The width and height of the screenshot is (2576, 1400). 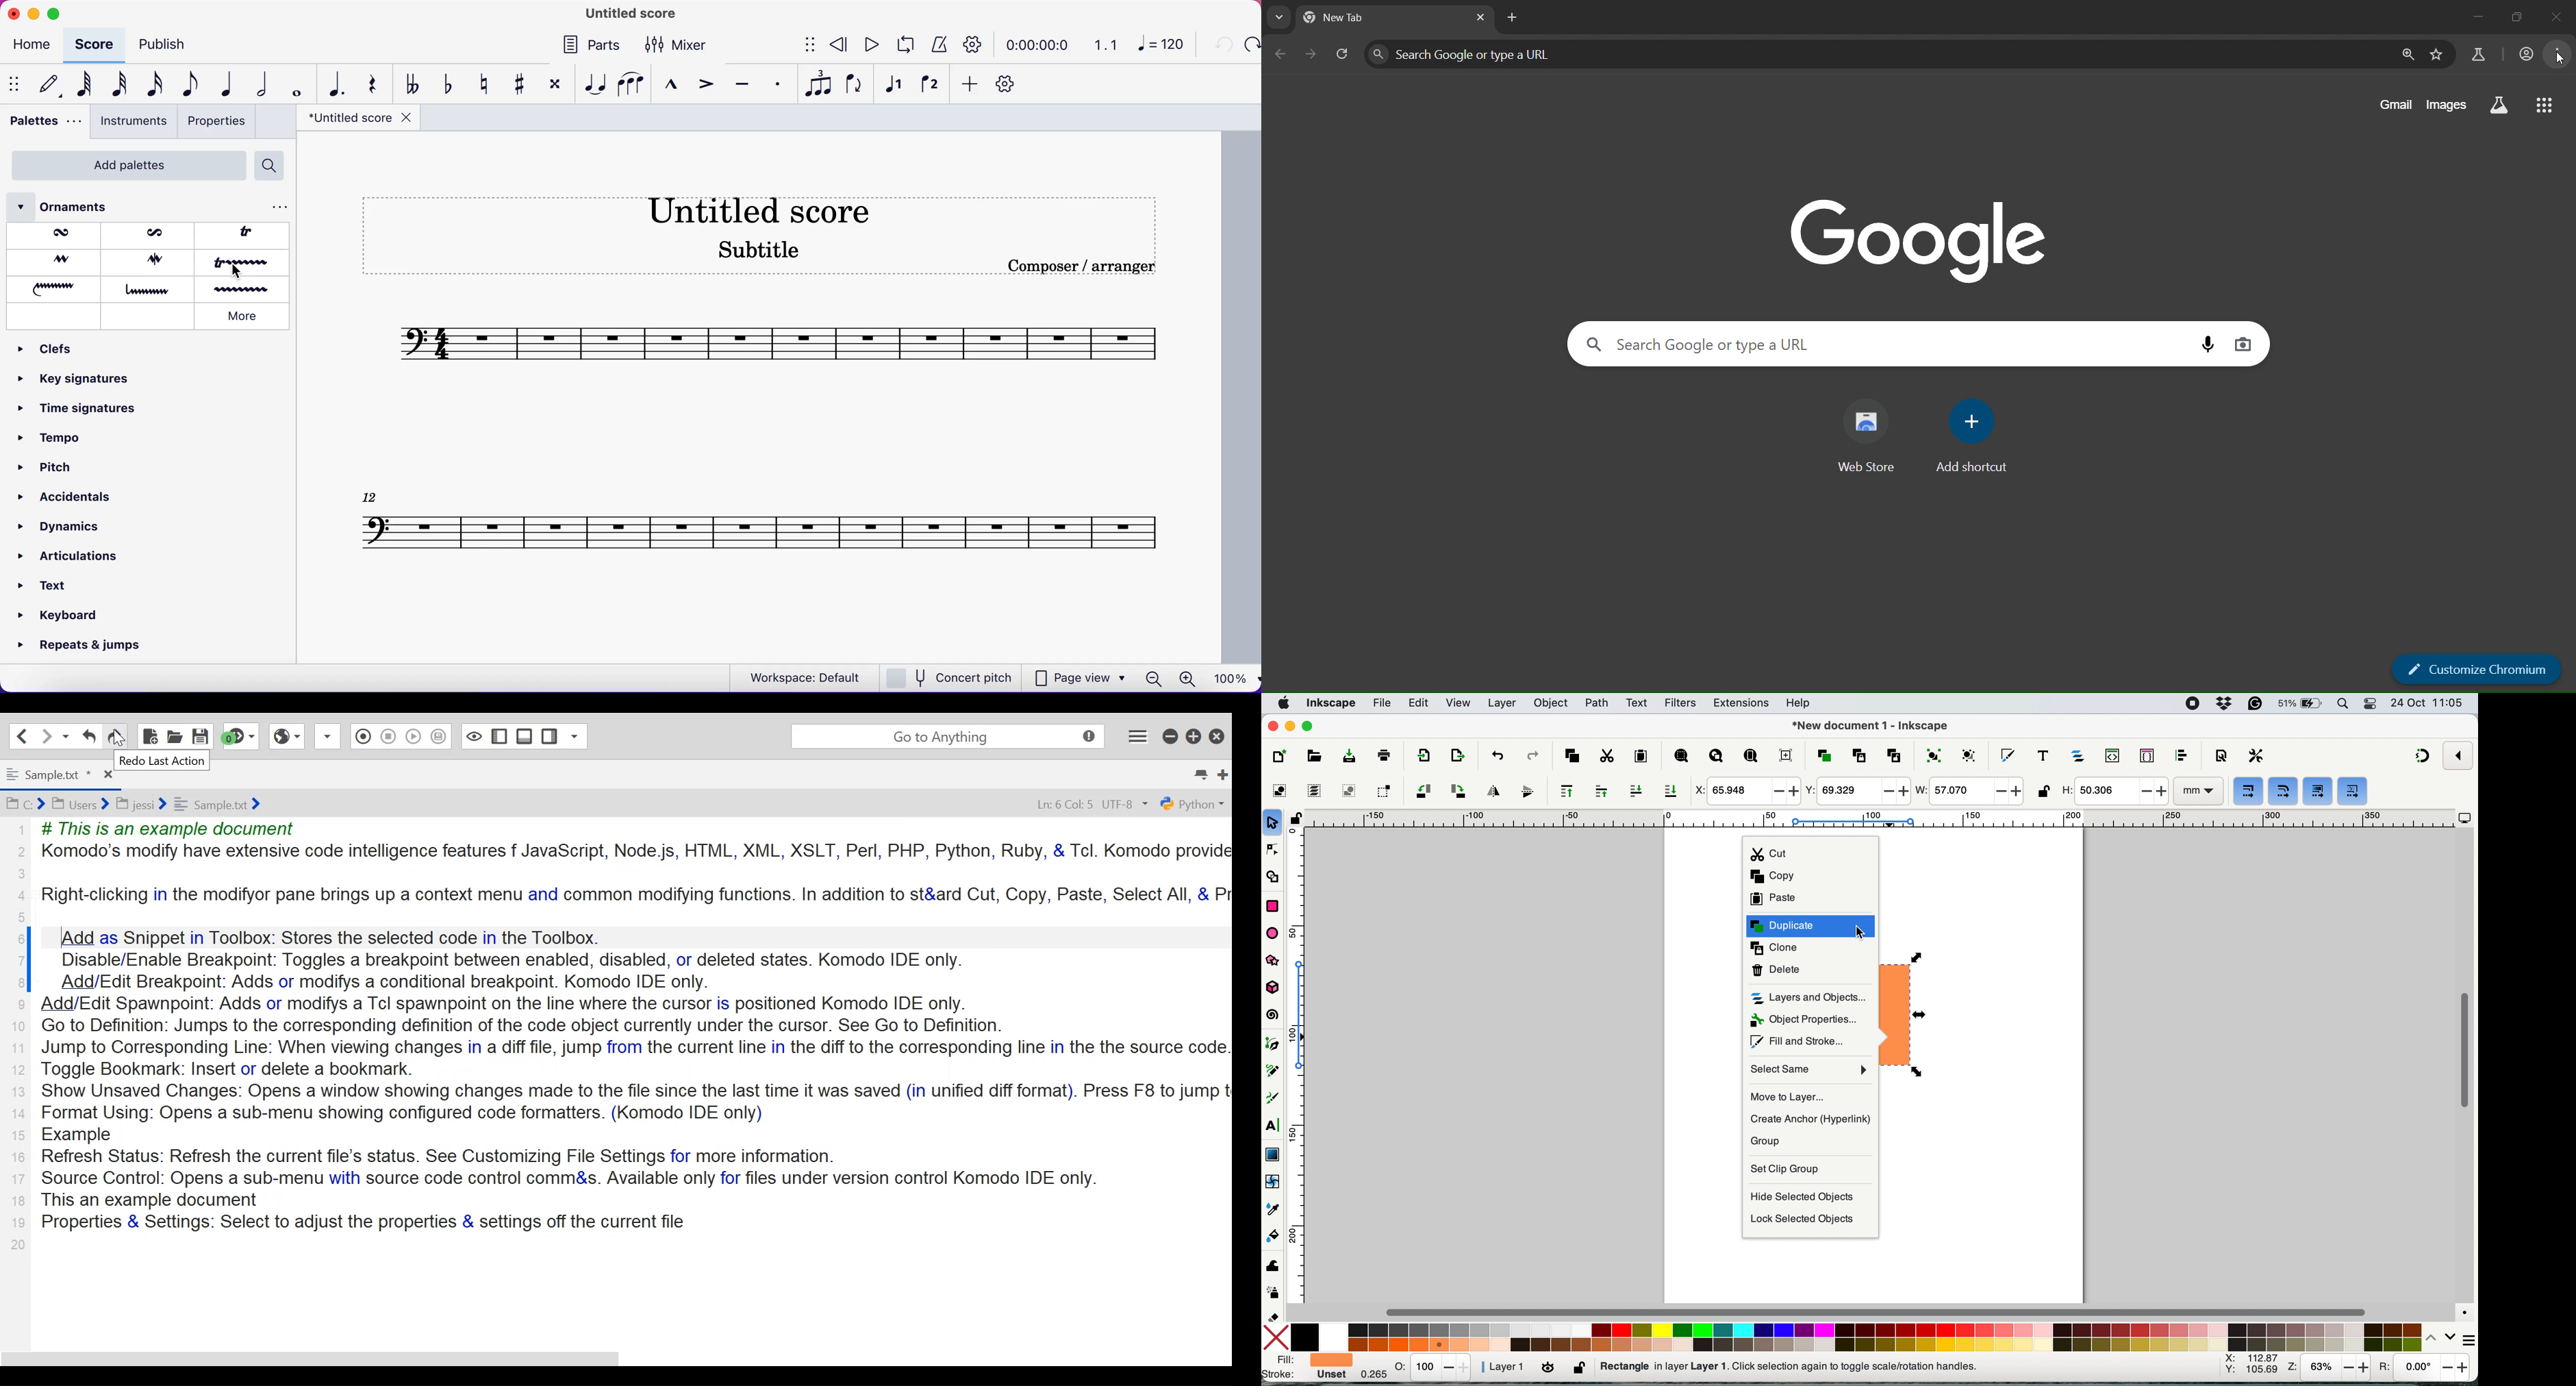 What do you see at coordinates (1274, 1238) in the screenshot?
I see `paint bucket tool` at bounding box center [1274, 1238].